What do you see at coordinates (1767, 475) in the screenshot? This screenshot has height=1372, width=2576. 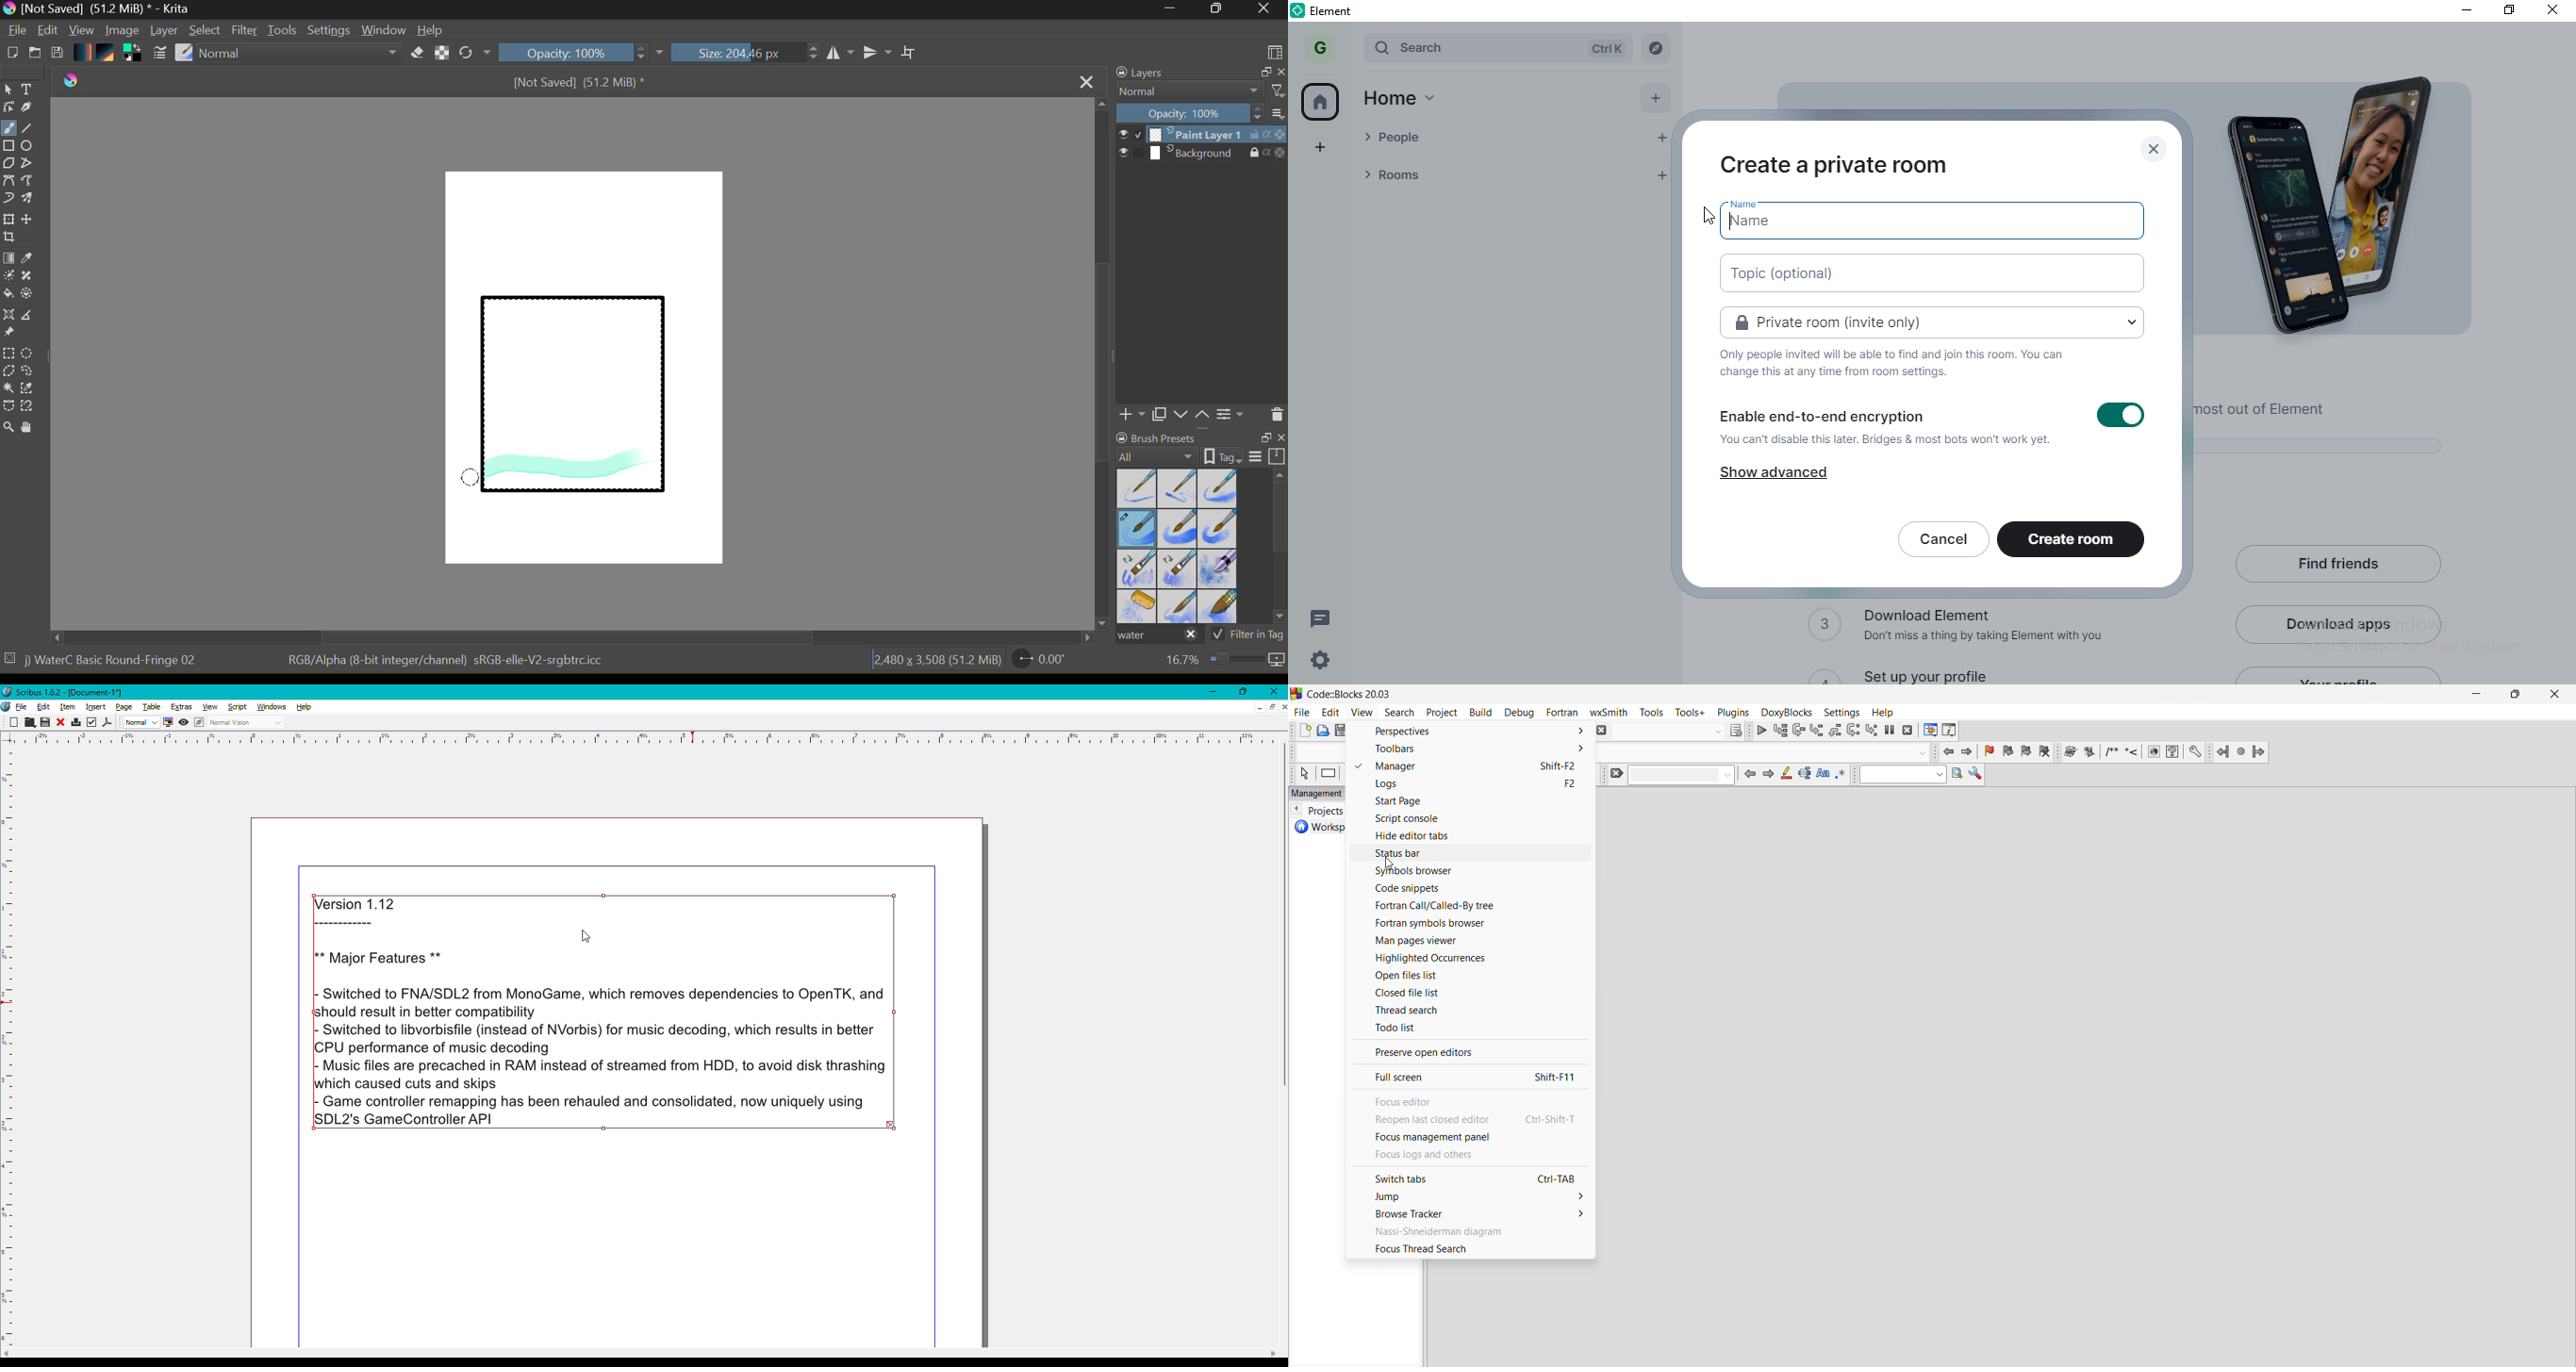 I see `show advanced` at bounding box center [1767, 475].